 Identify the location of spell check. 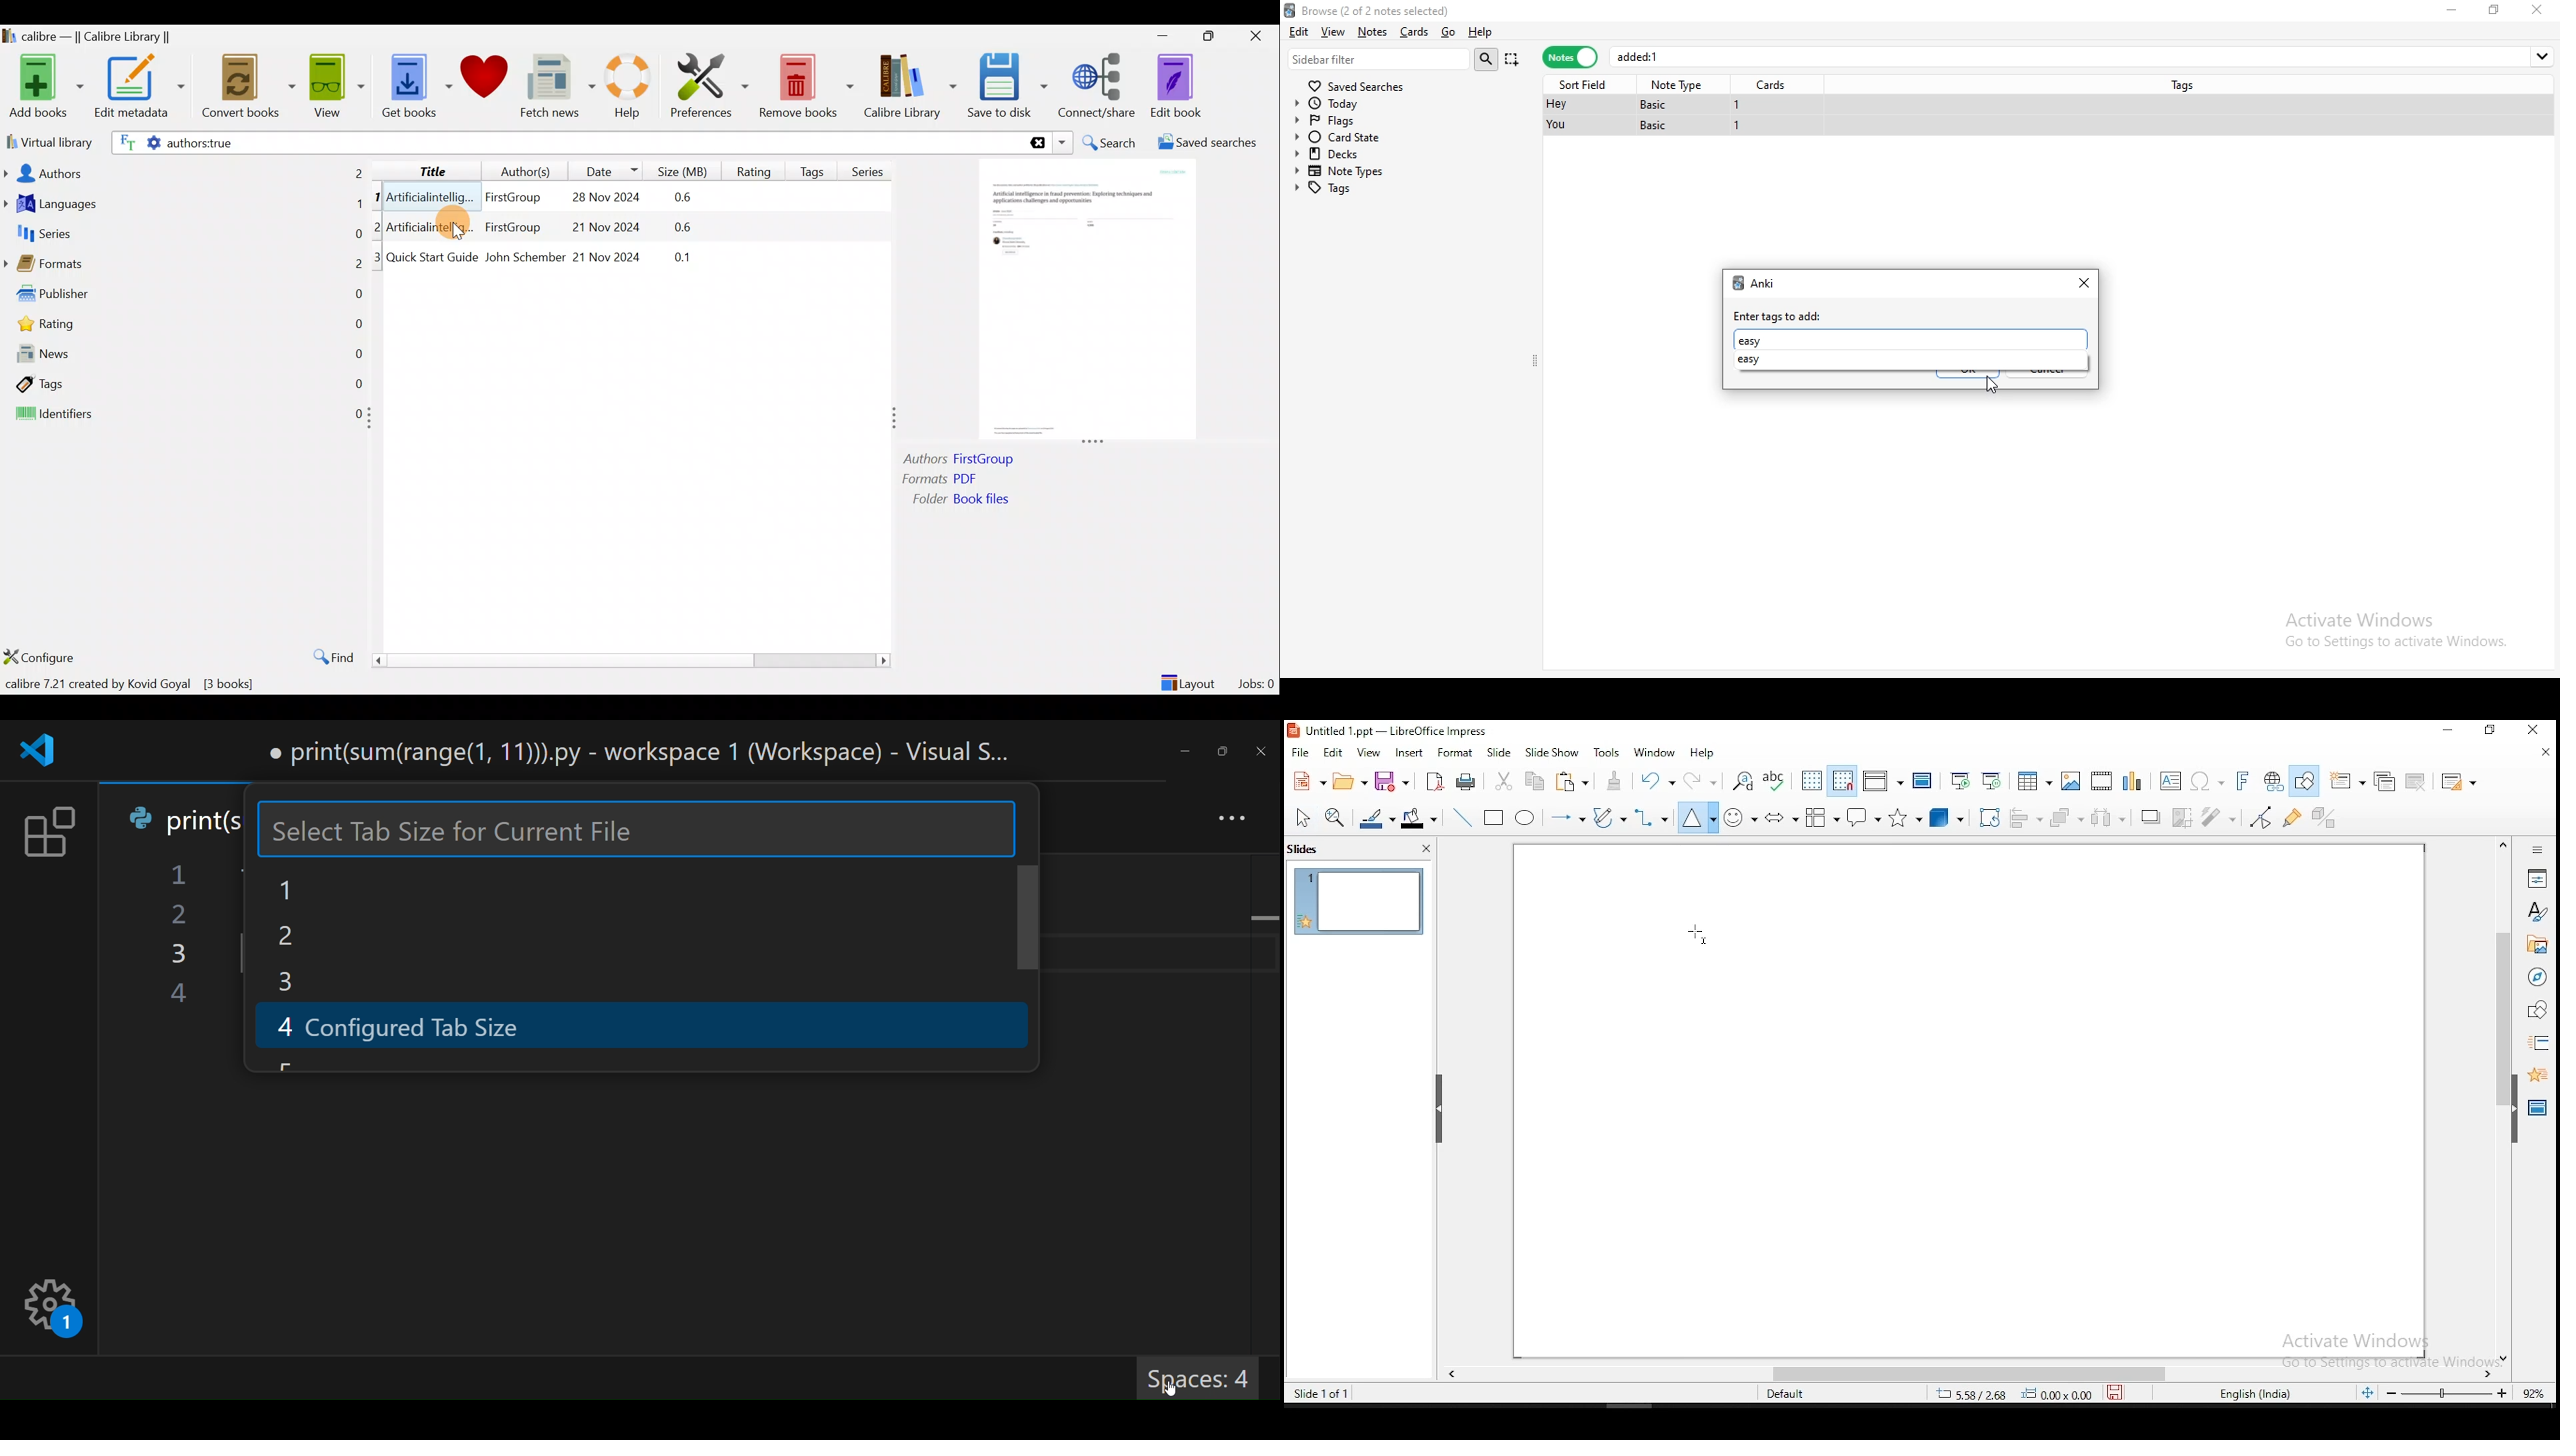
(1777, 781).